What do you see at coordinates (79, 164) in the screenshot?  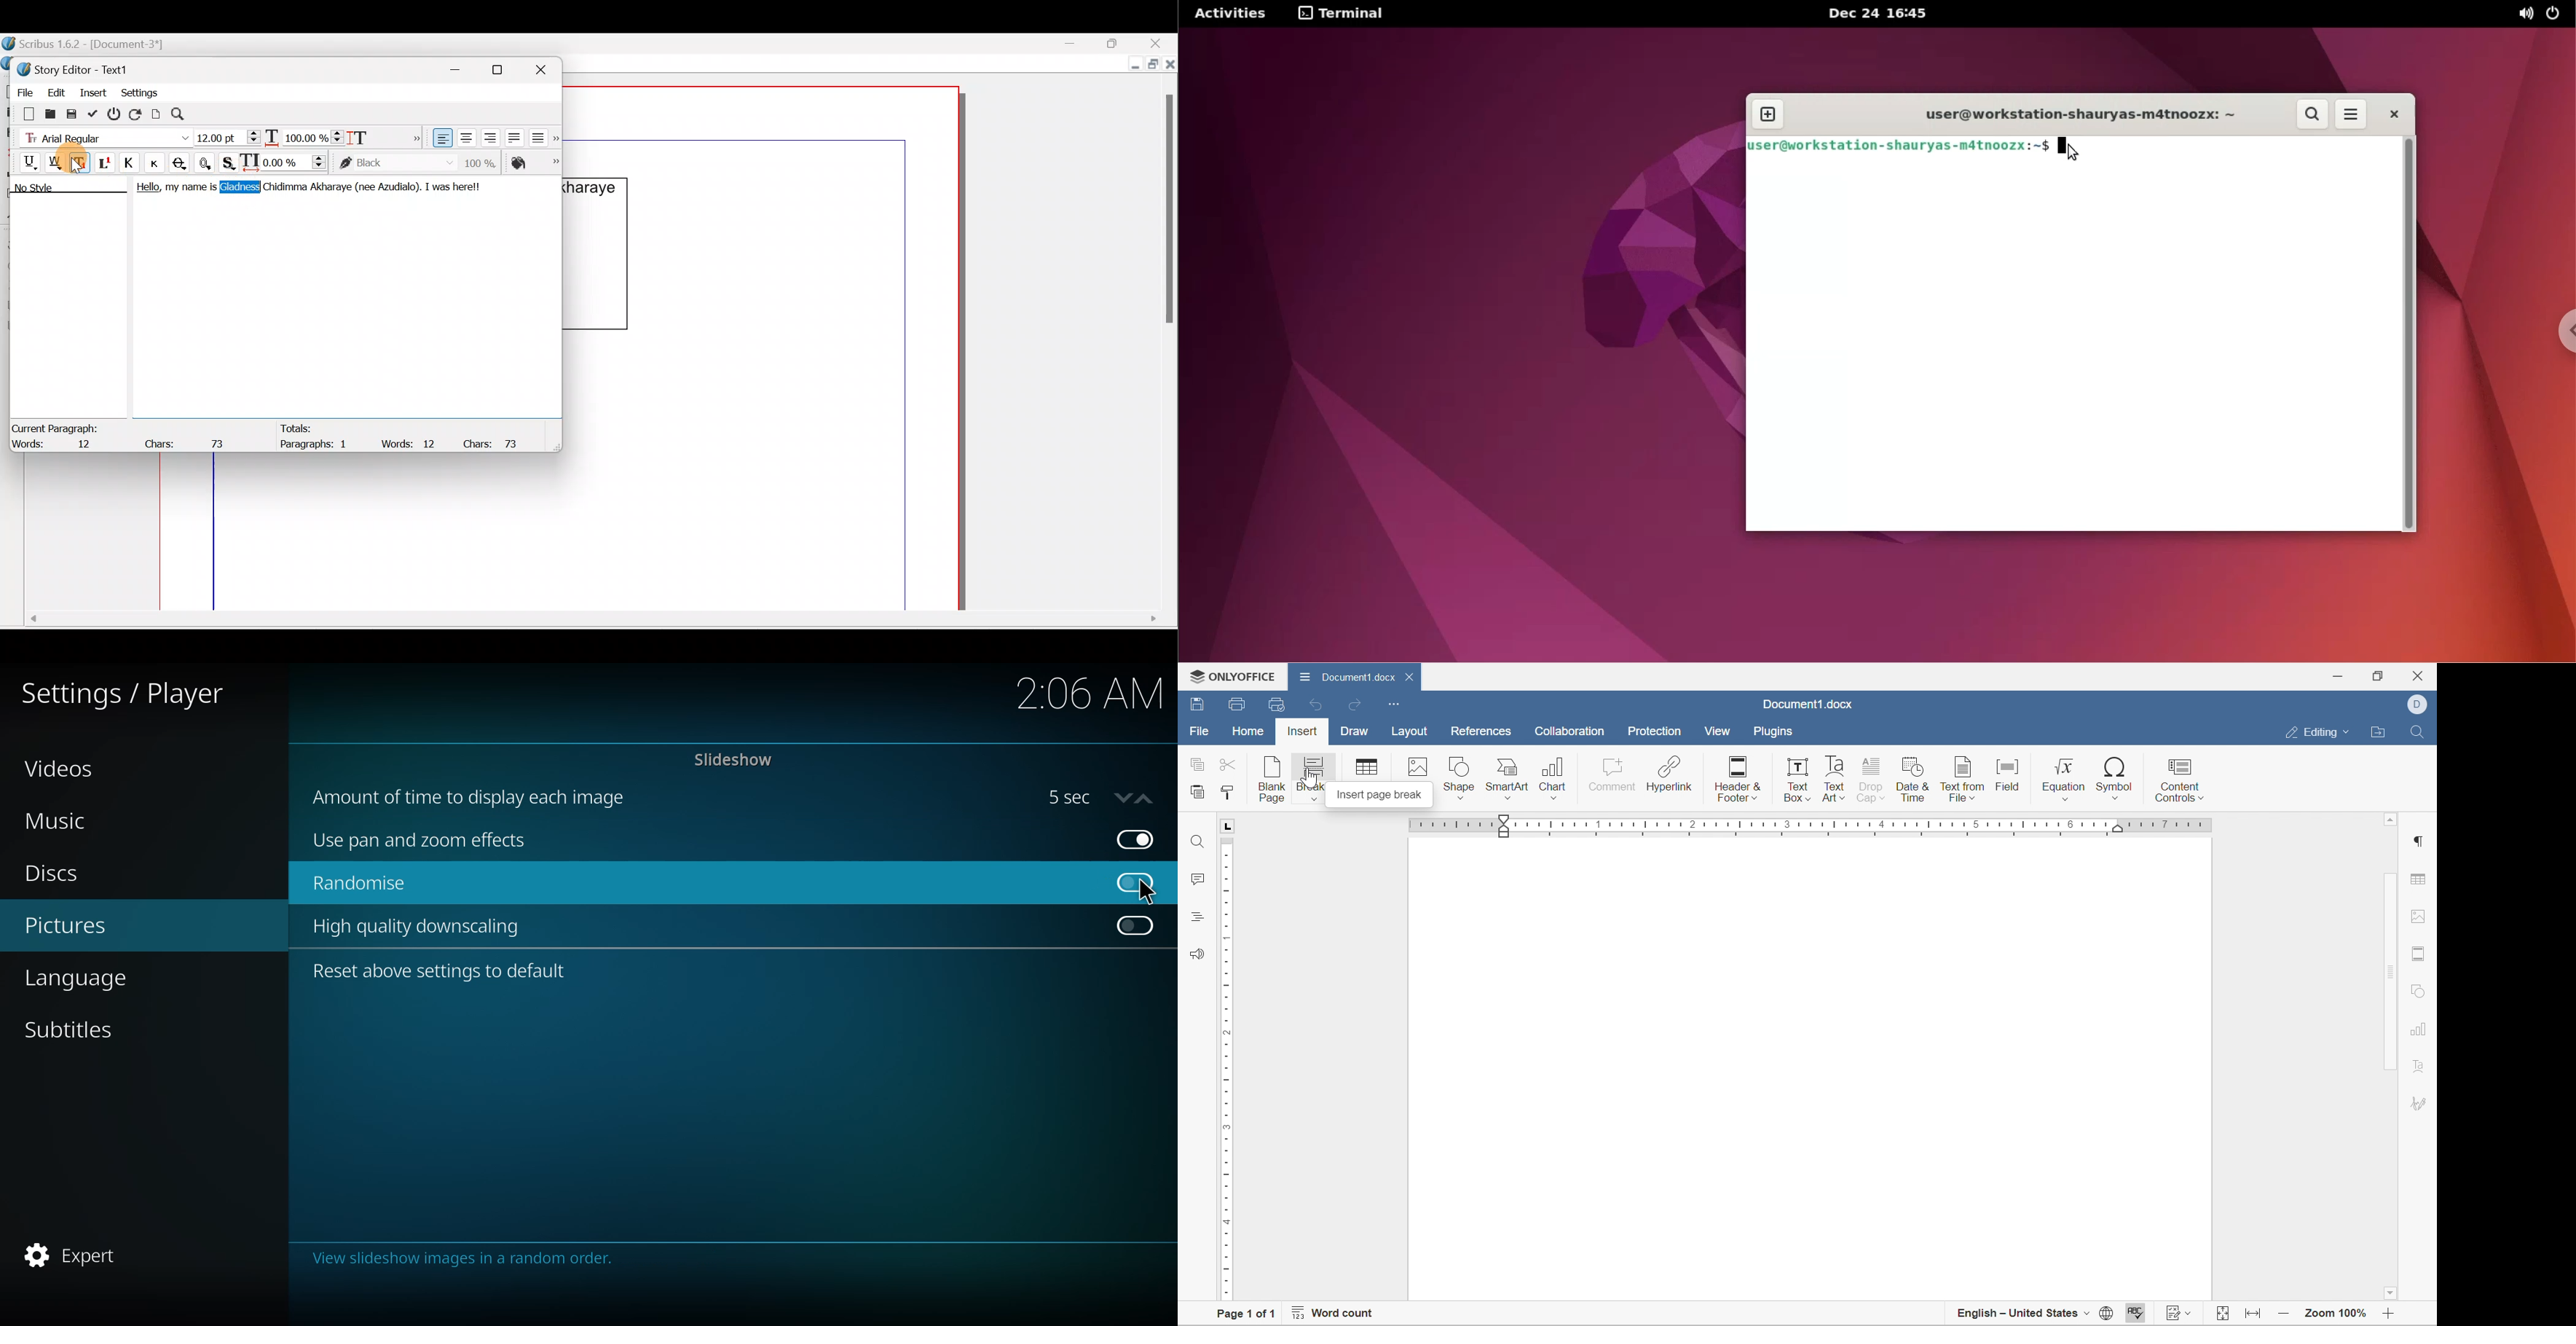 I see `Cursor` at bounding box center [79, 164].